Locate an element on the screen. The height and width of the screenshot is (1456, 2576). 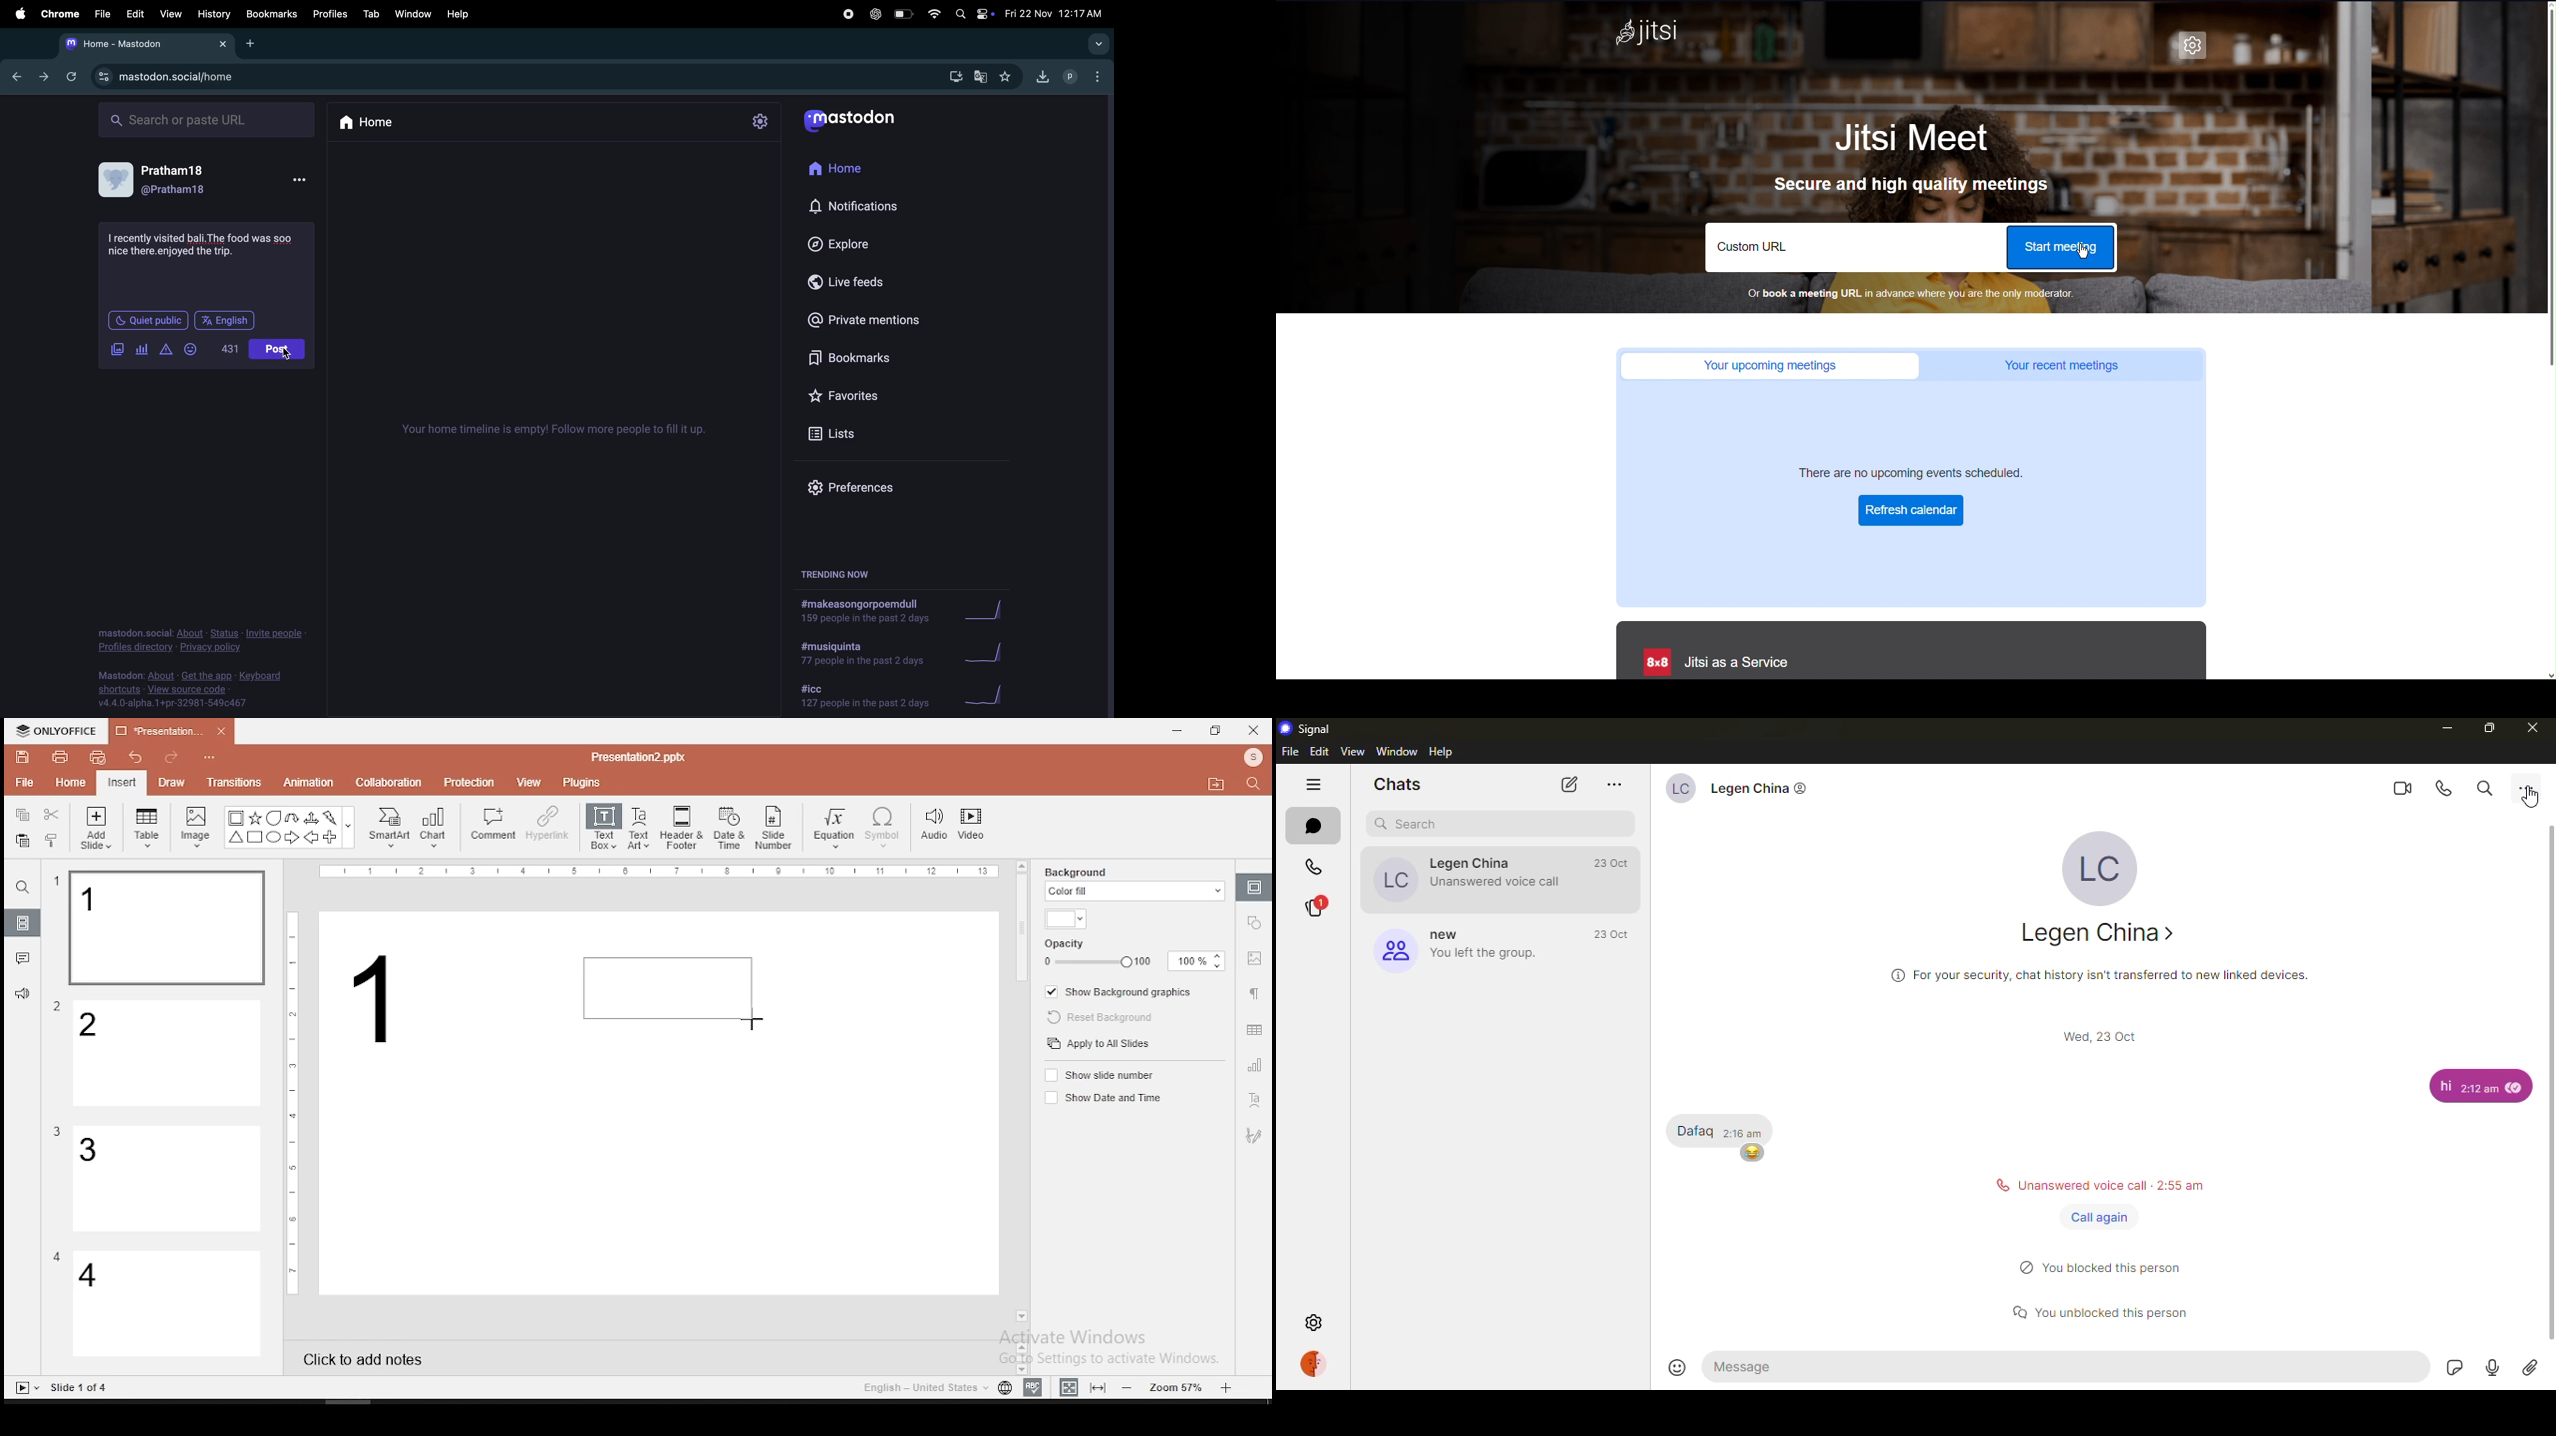
mastodon tab is located at coordinates (147, 46).